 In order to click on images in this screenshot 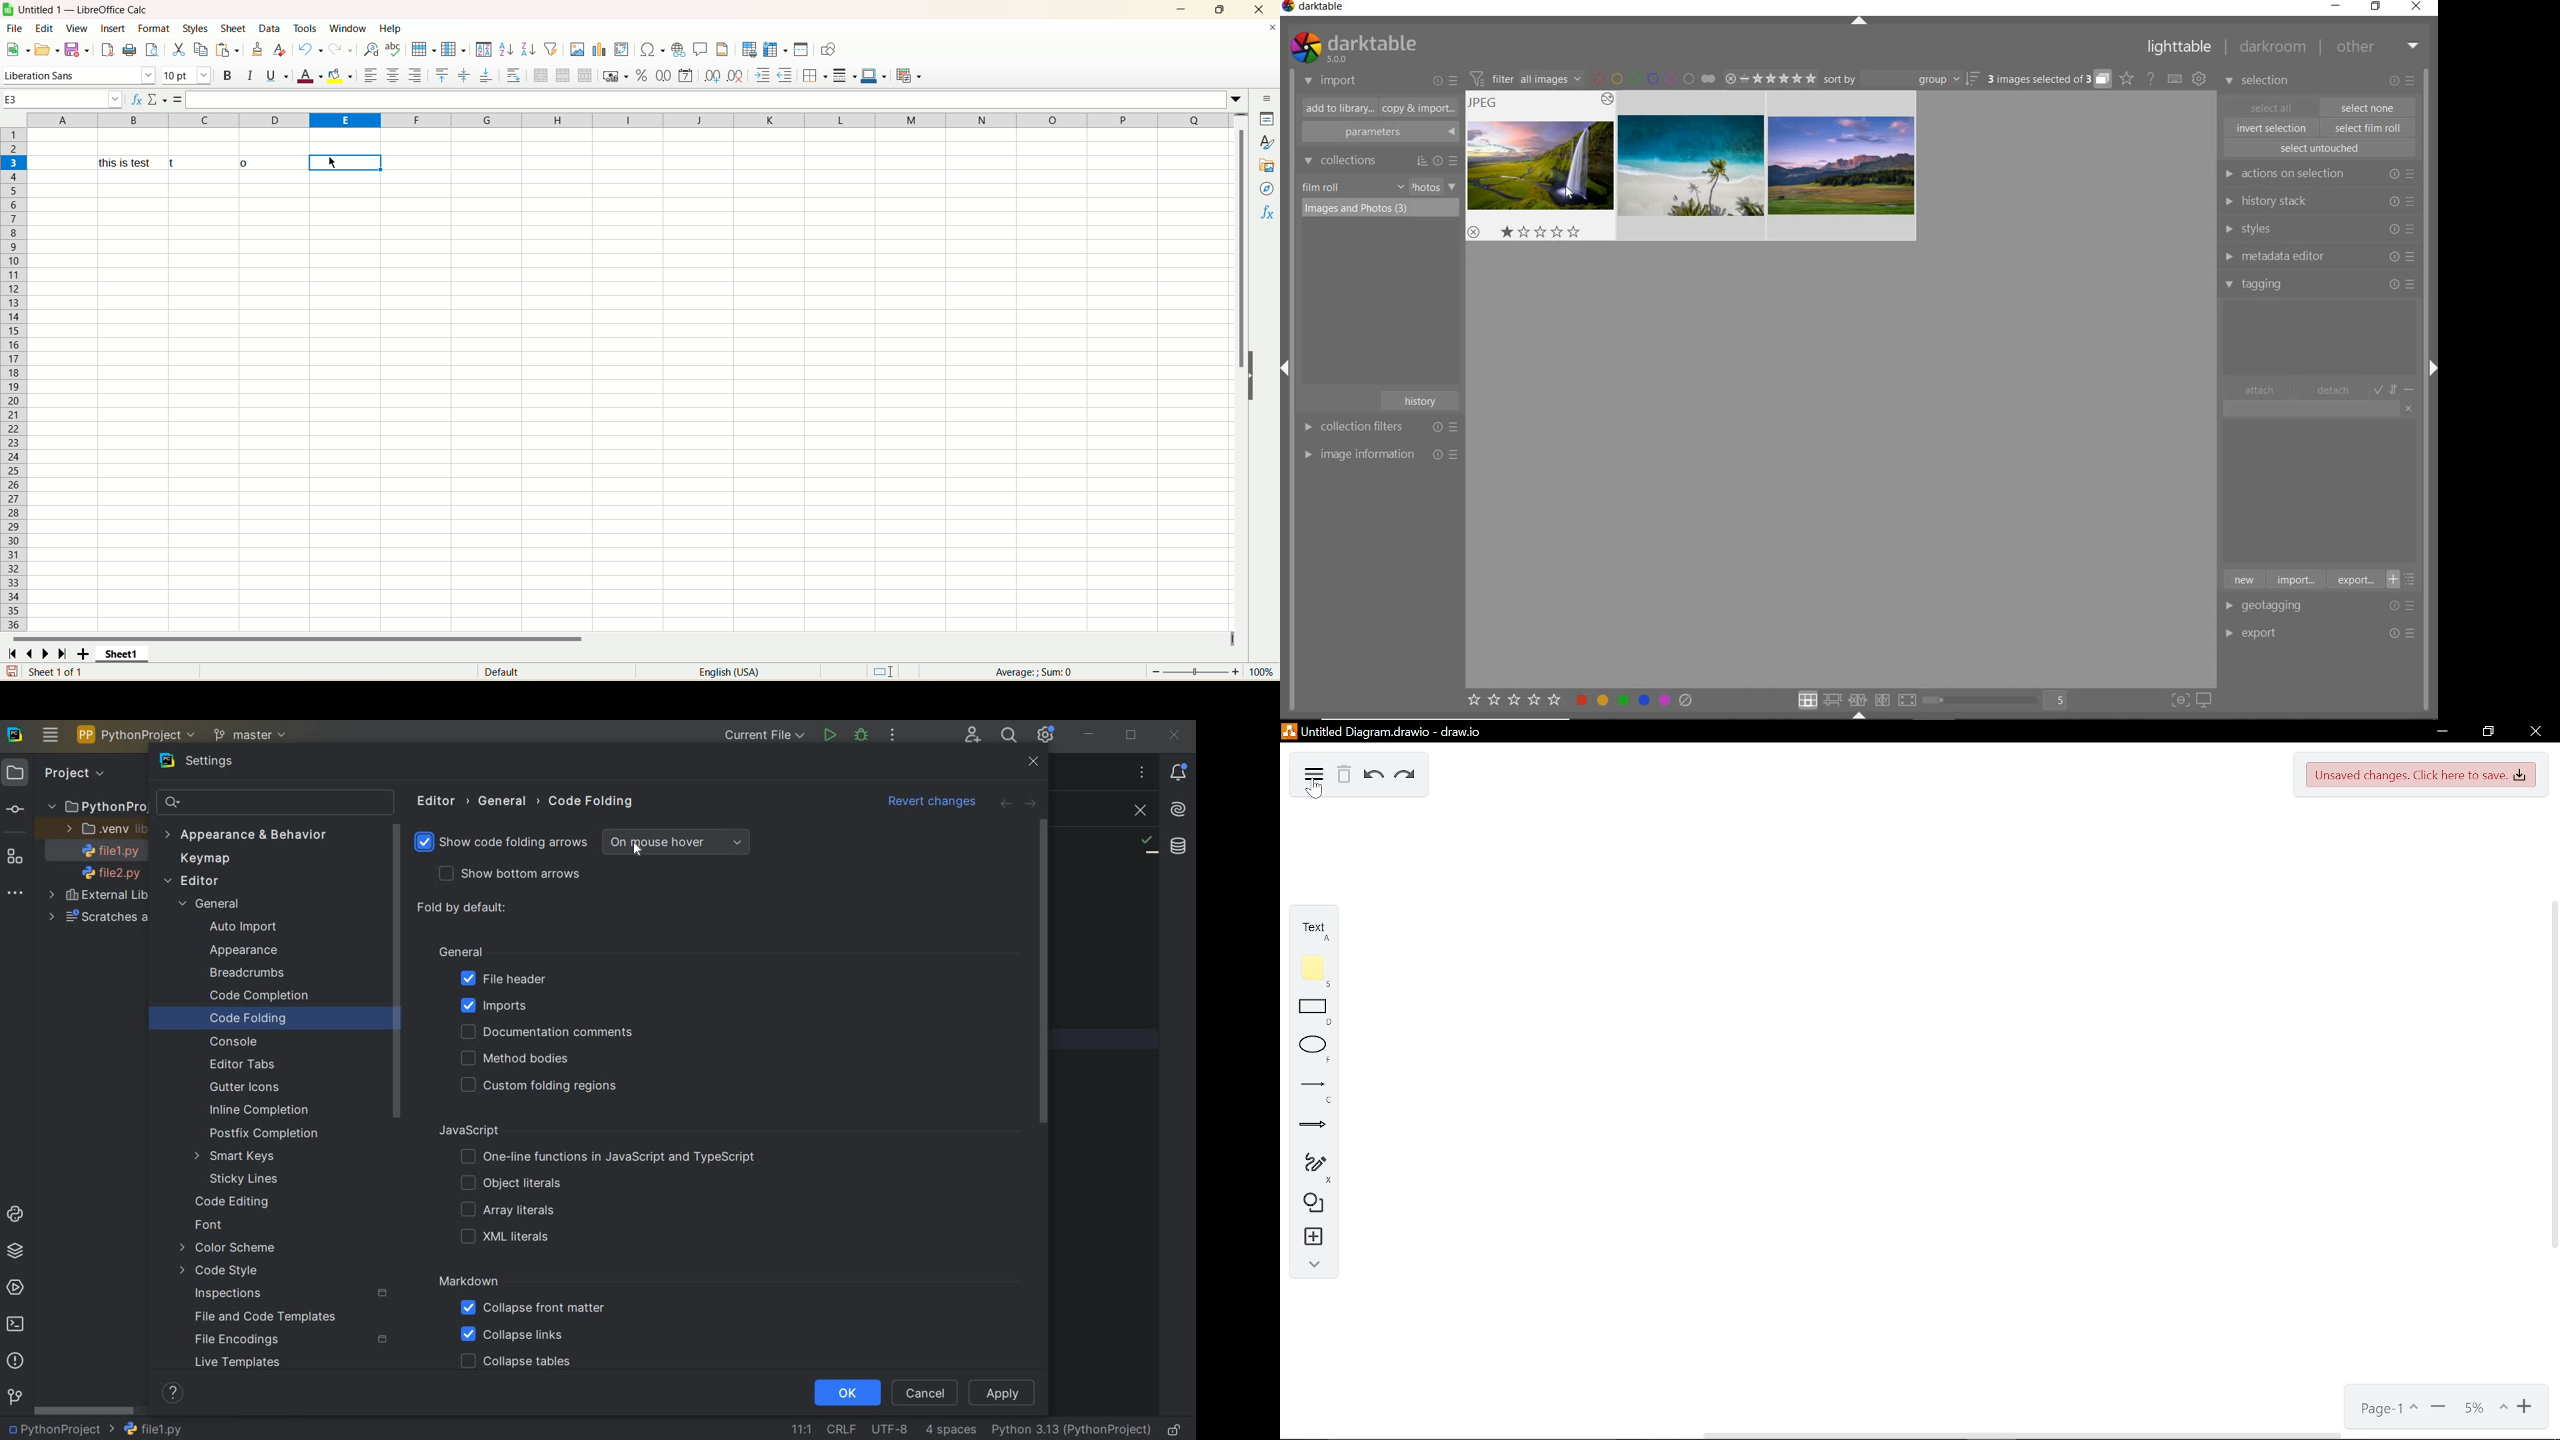, I will do `click(1692, 166)`.